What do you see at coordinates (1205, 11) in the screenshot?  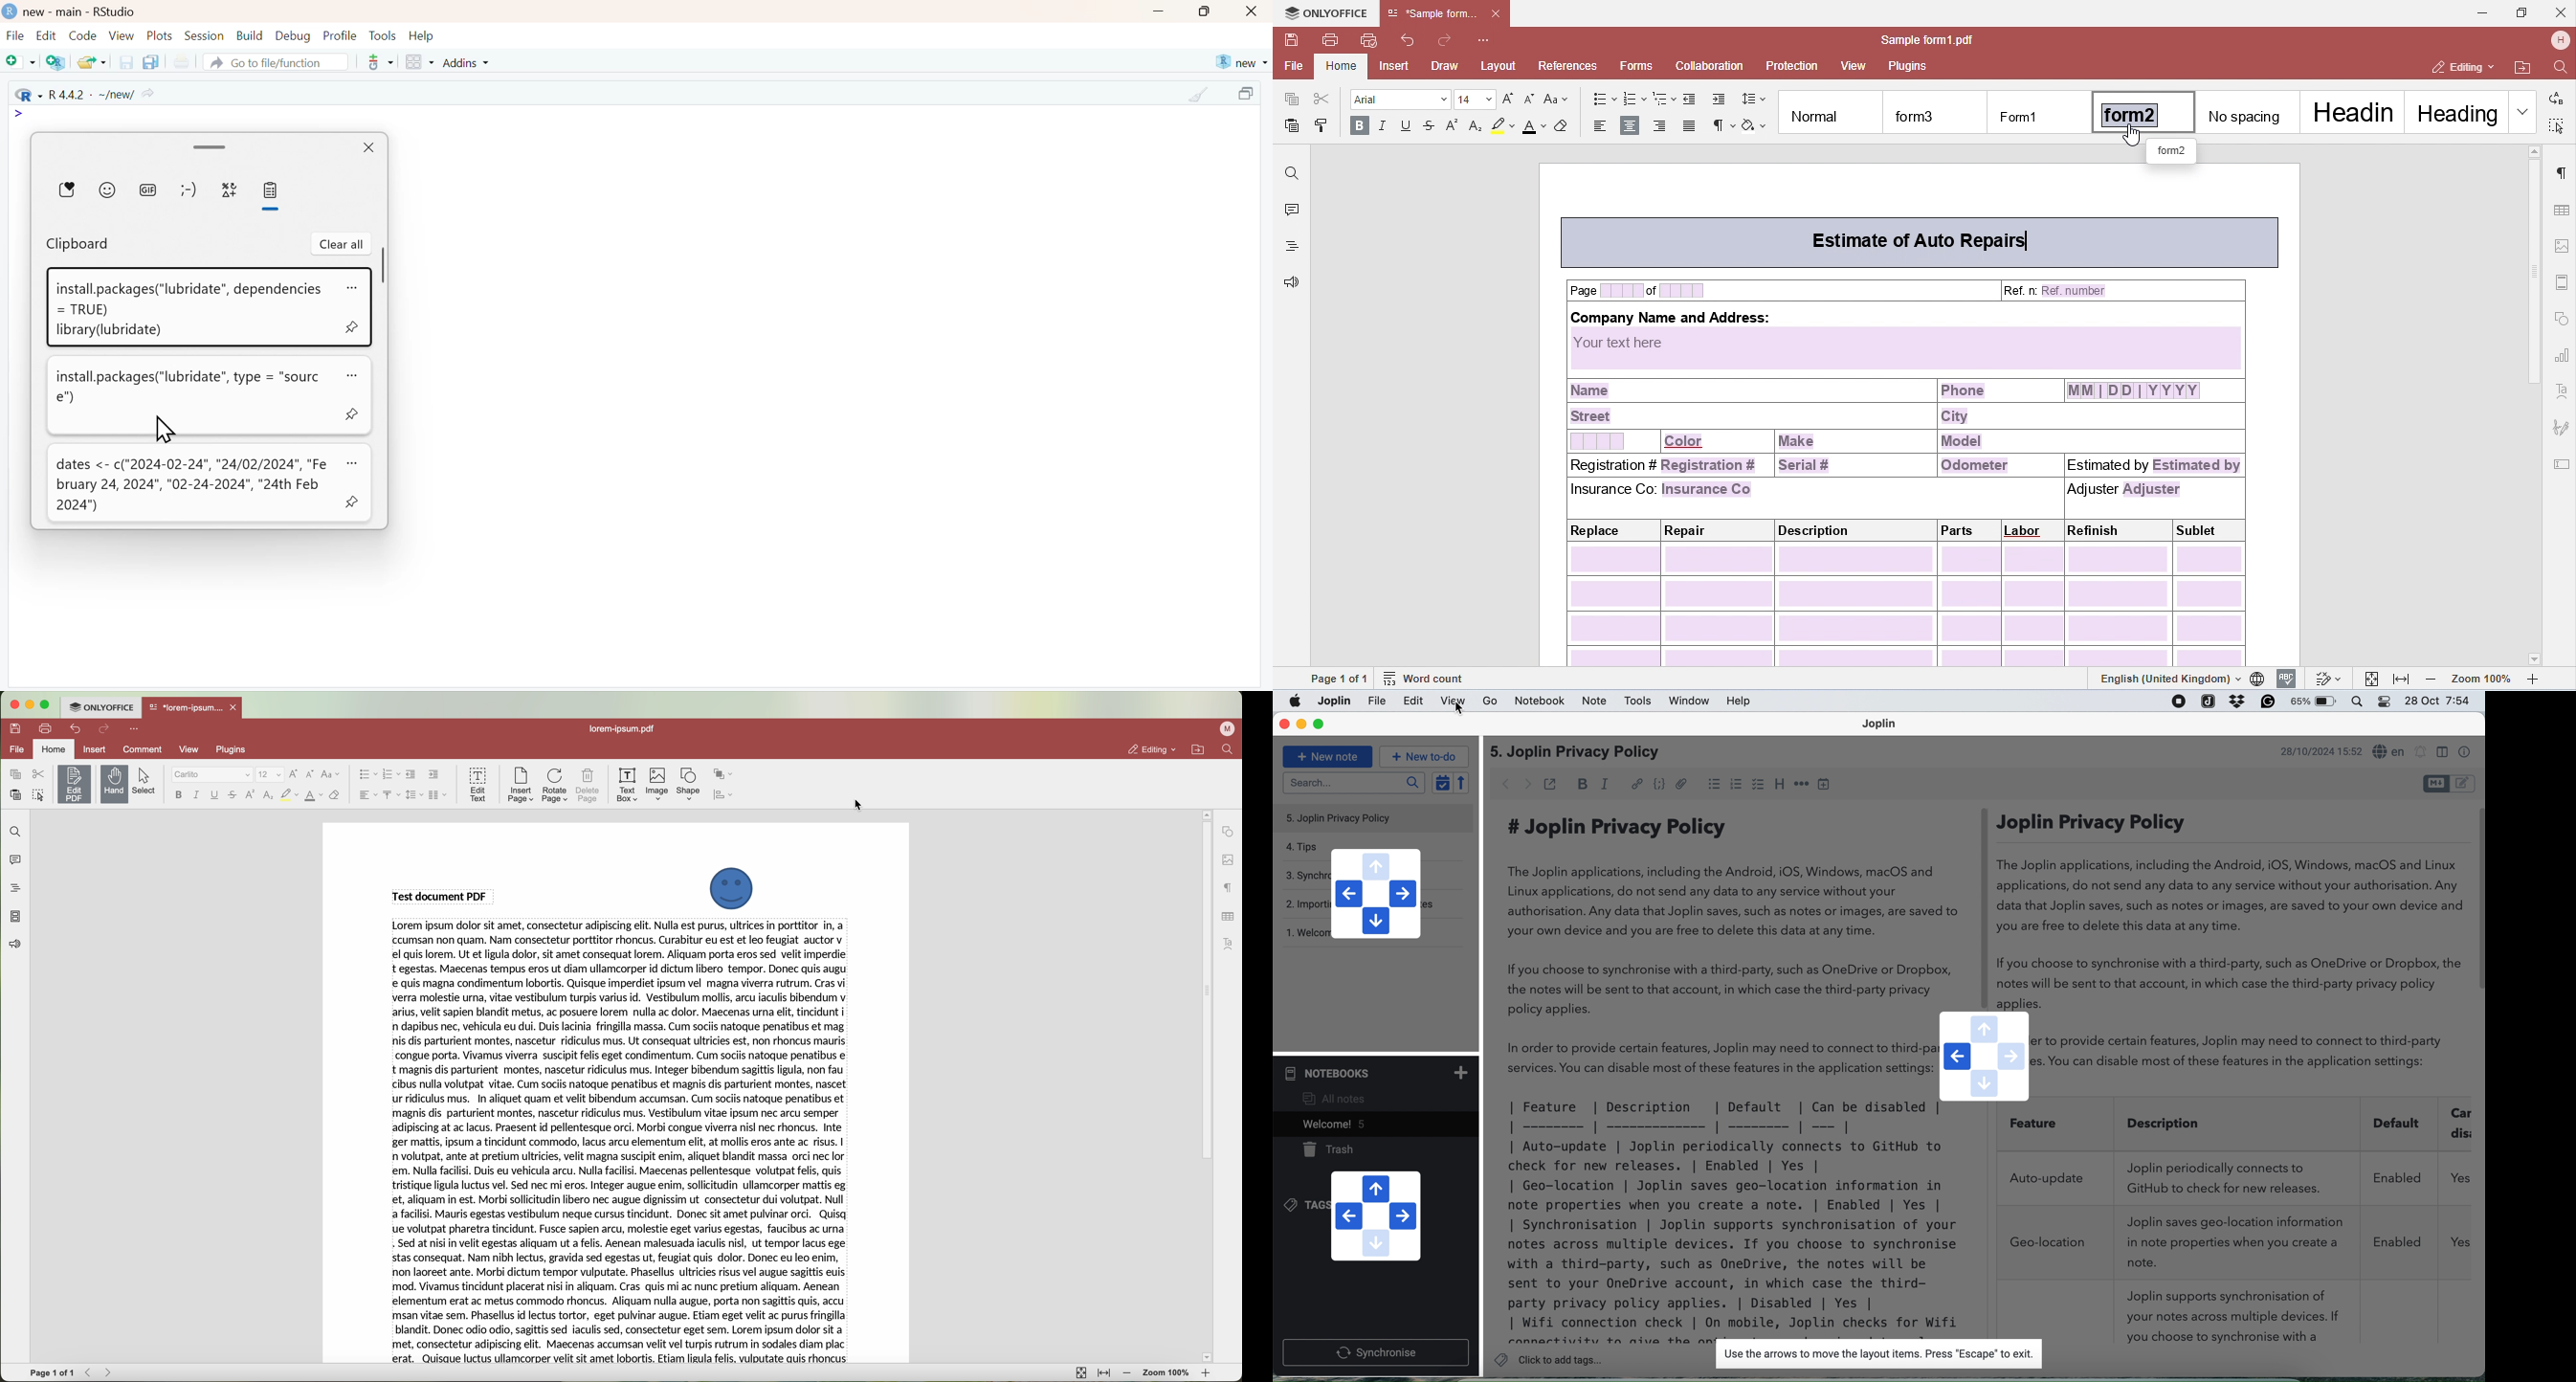 I see `maximize` at bounding box center [1205, 11].